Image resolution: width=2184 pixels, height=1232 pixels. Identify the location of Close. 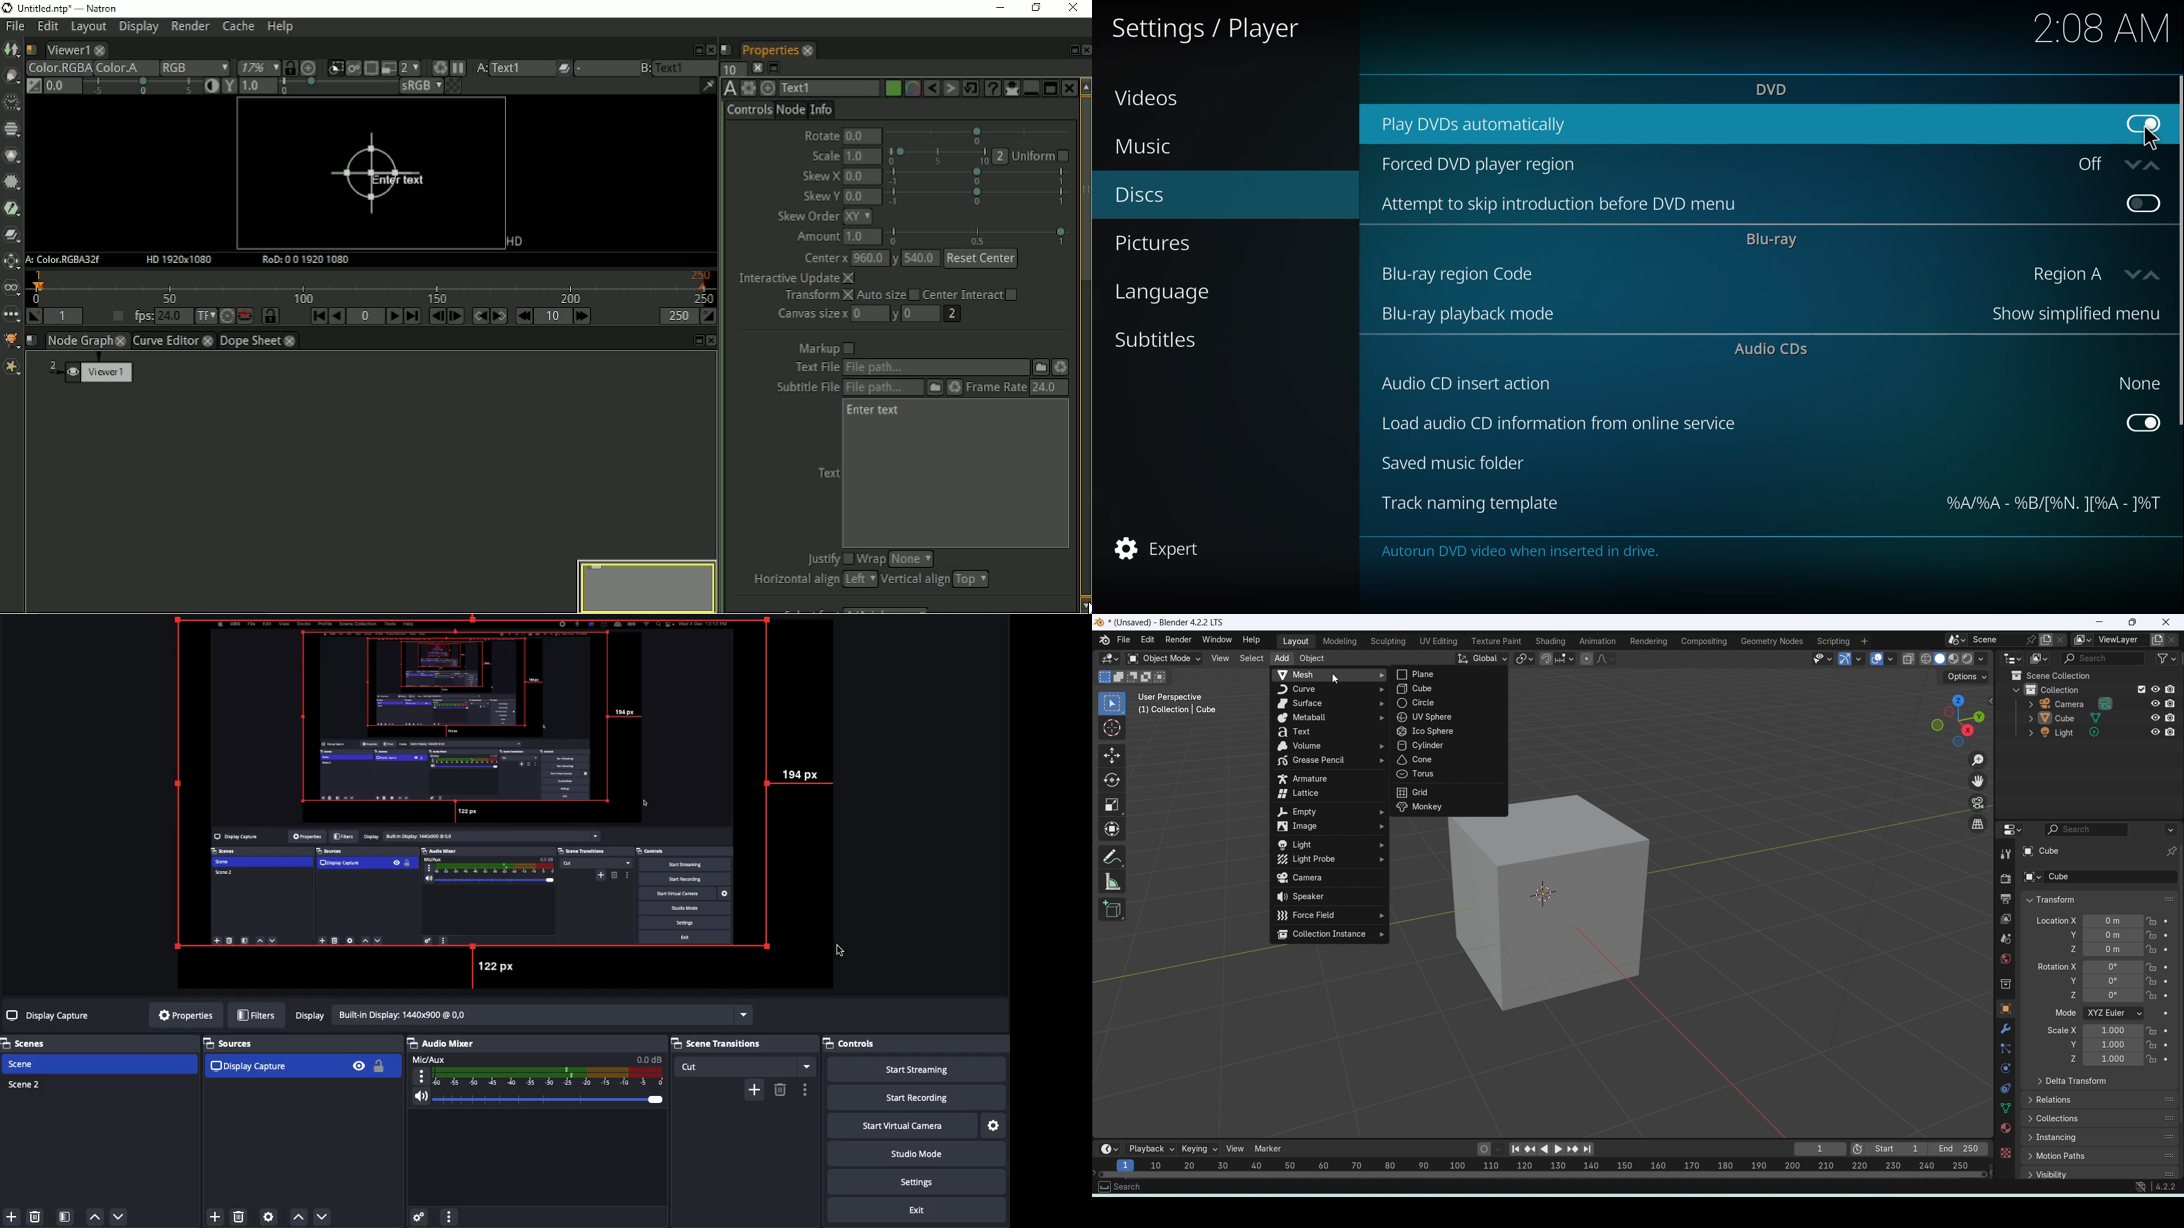
(2168, 623).